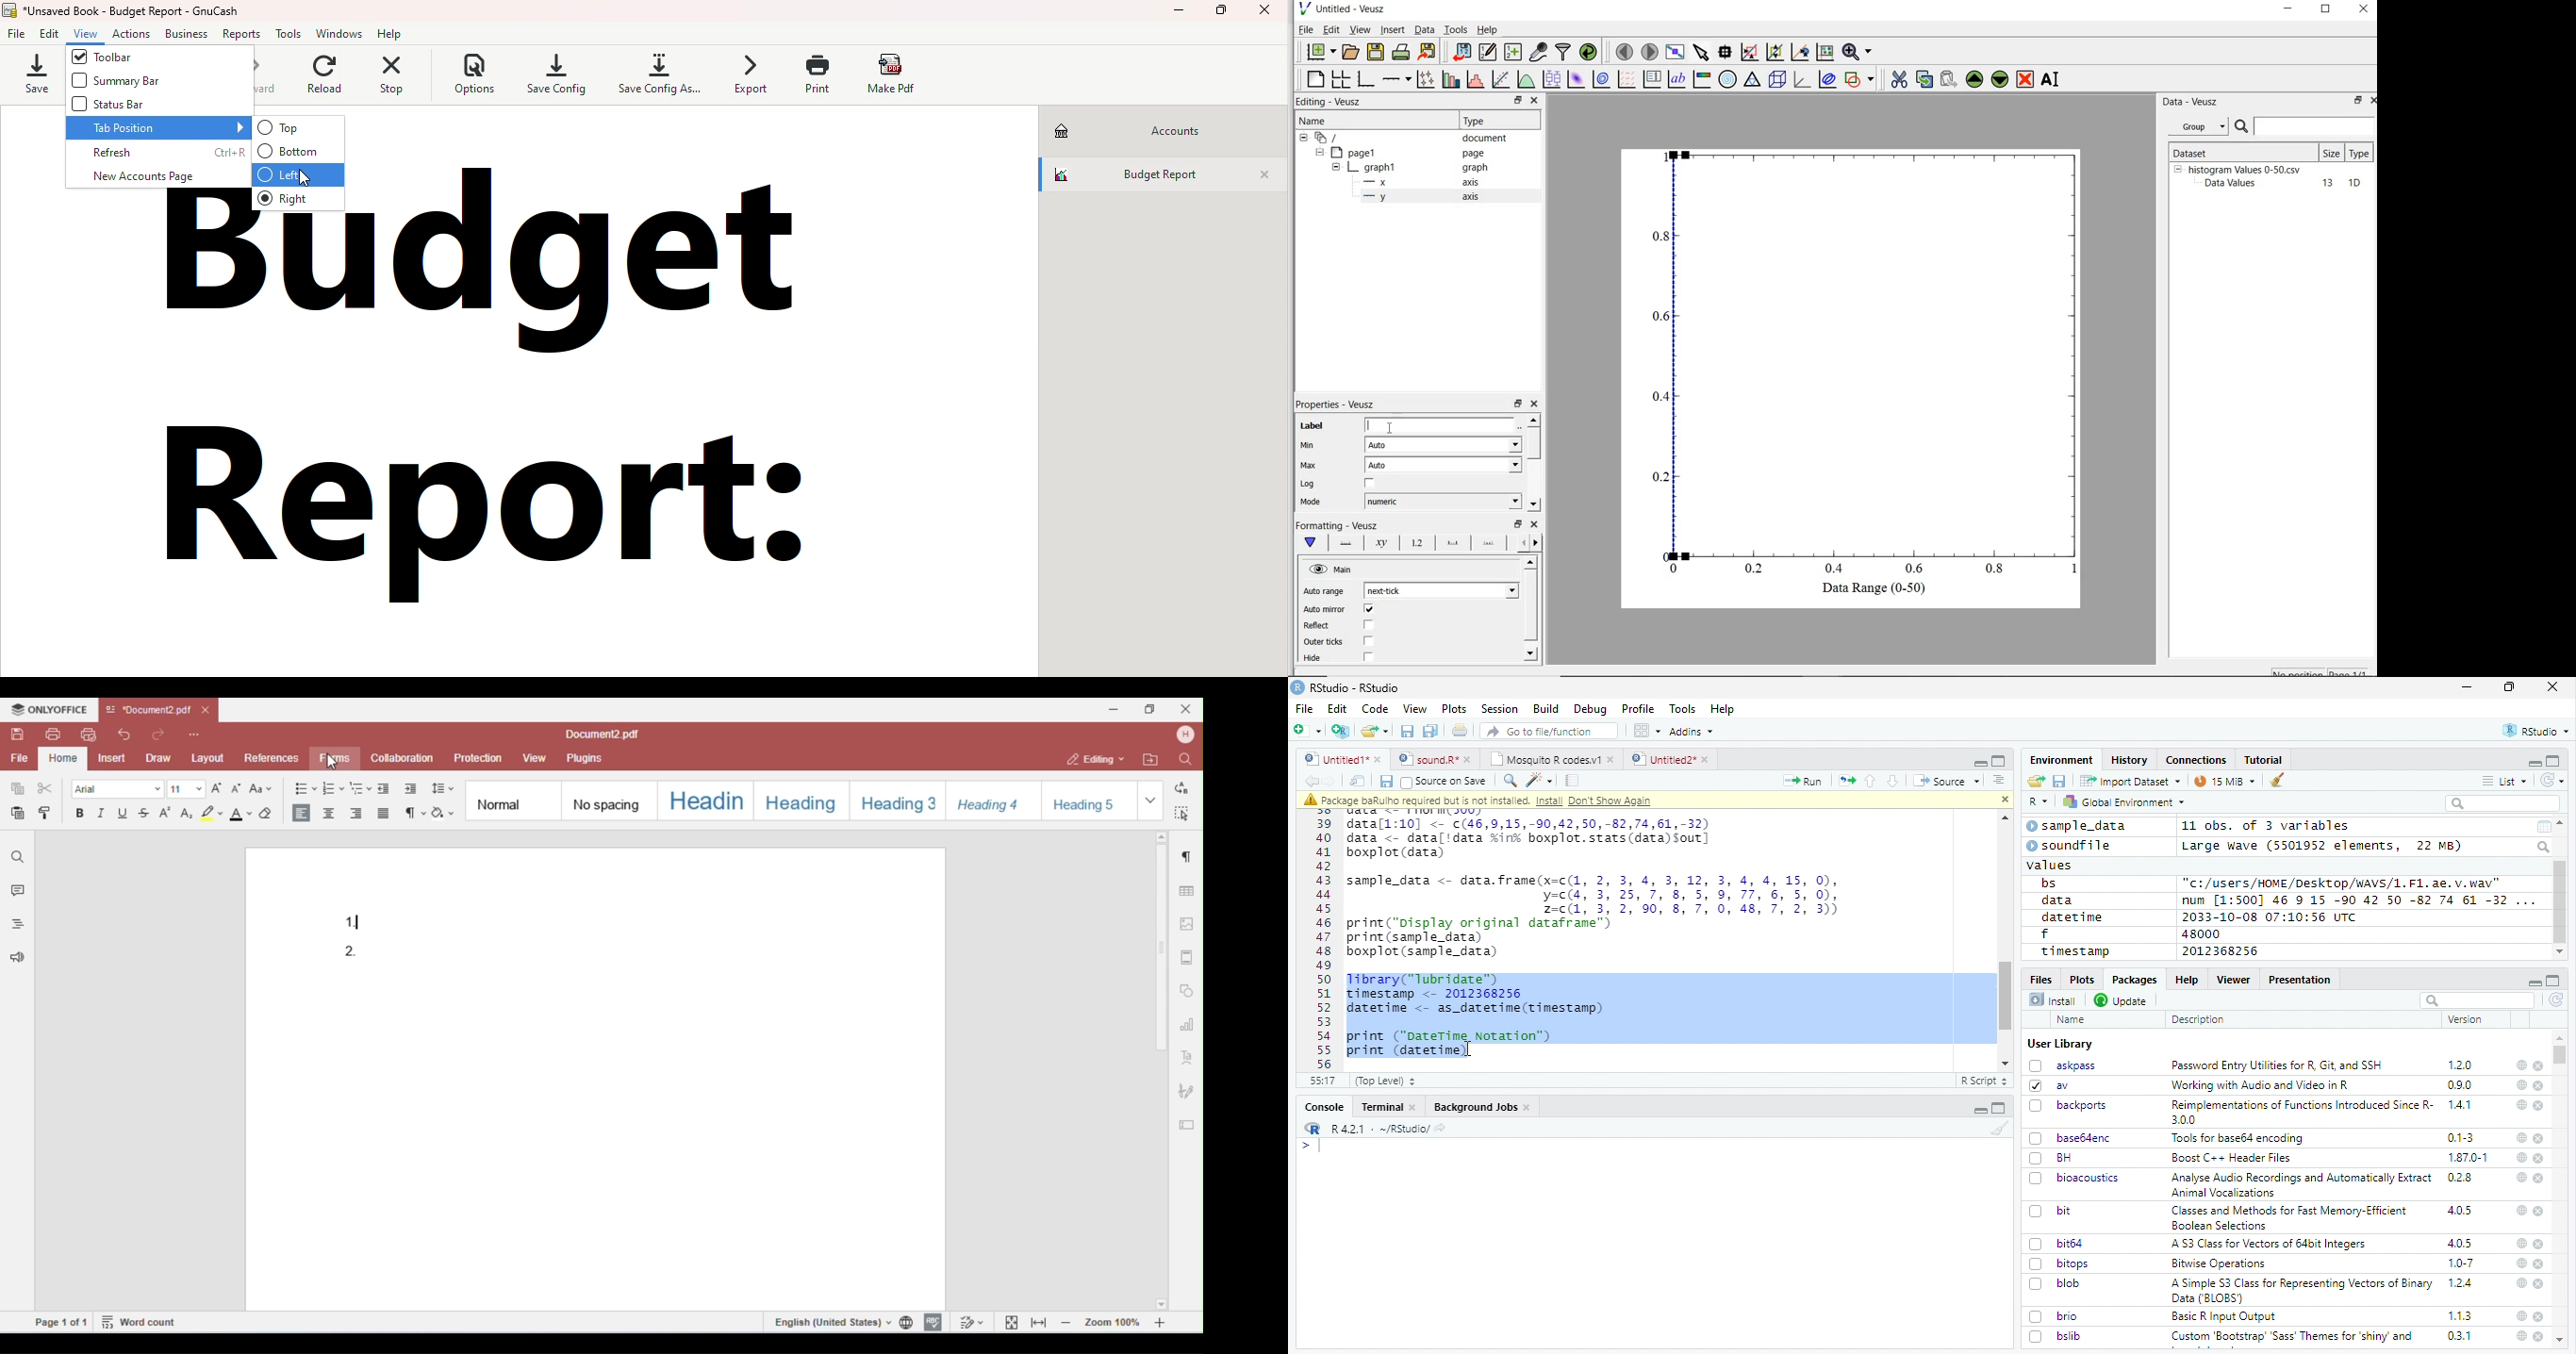  What do you see at coordinates (1591, 709) in the screenshot?
I see `Debug` at bounding box center [1591, 709].